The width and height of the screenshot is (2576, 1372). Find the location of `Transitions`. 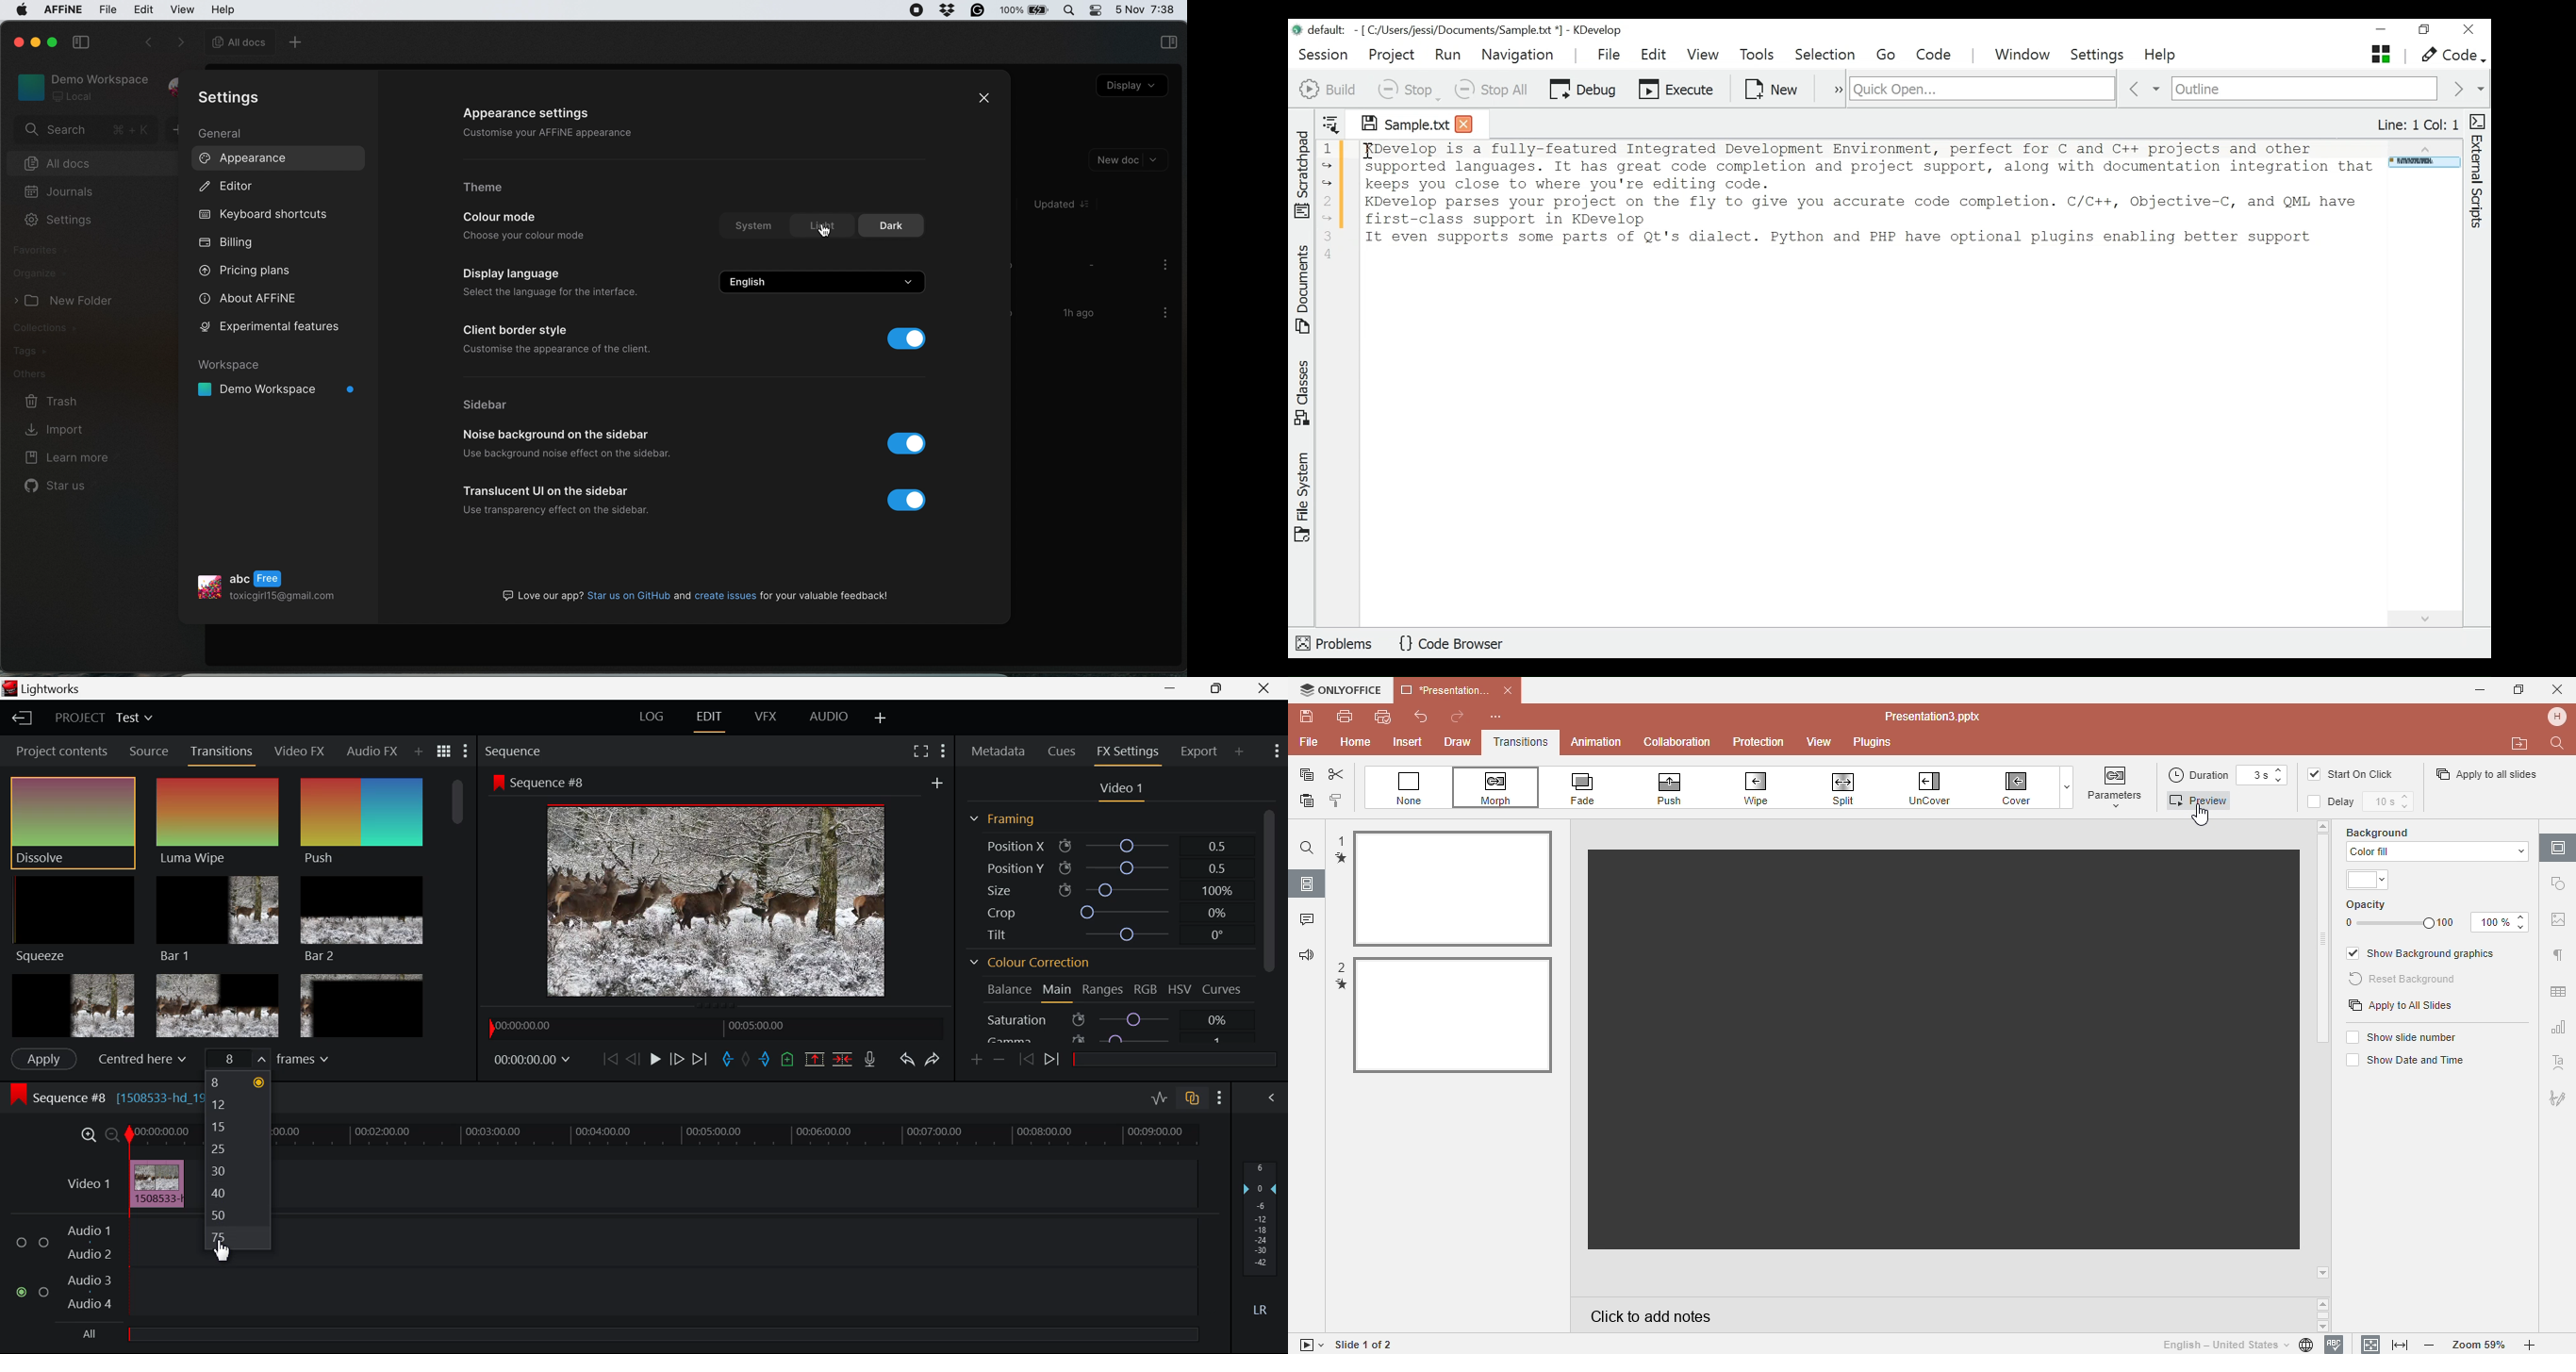

Transitions is located at coordinates (1521, 743).